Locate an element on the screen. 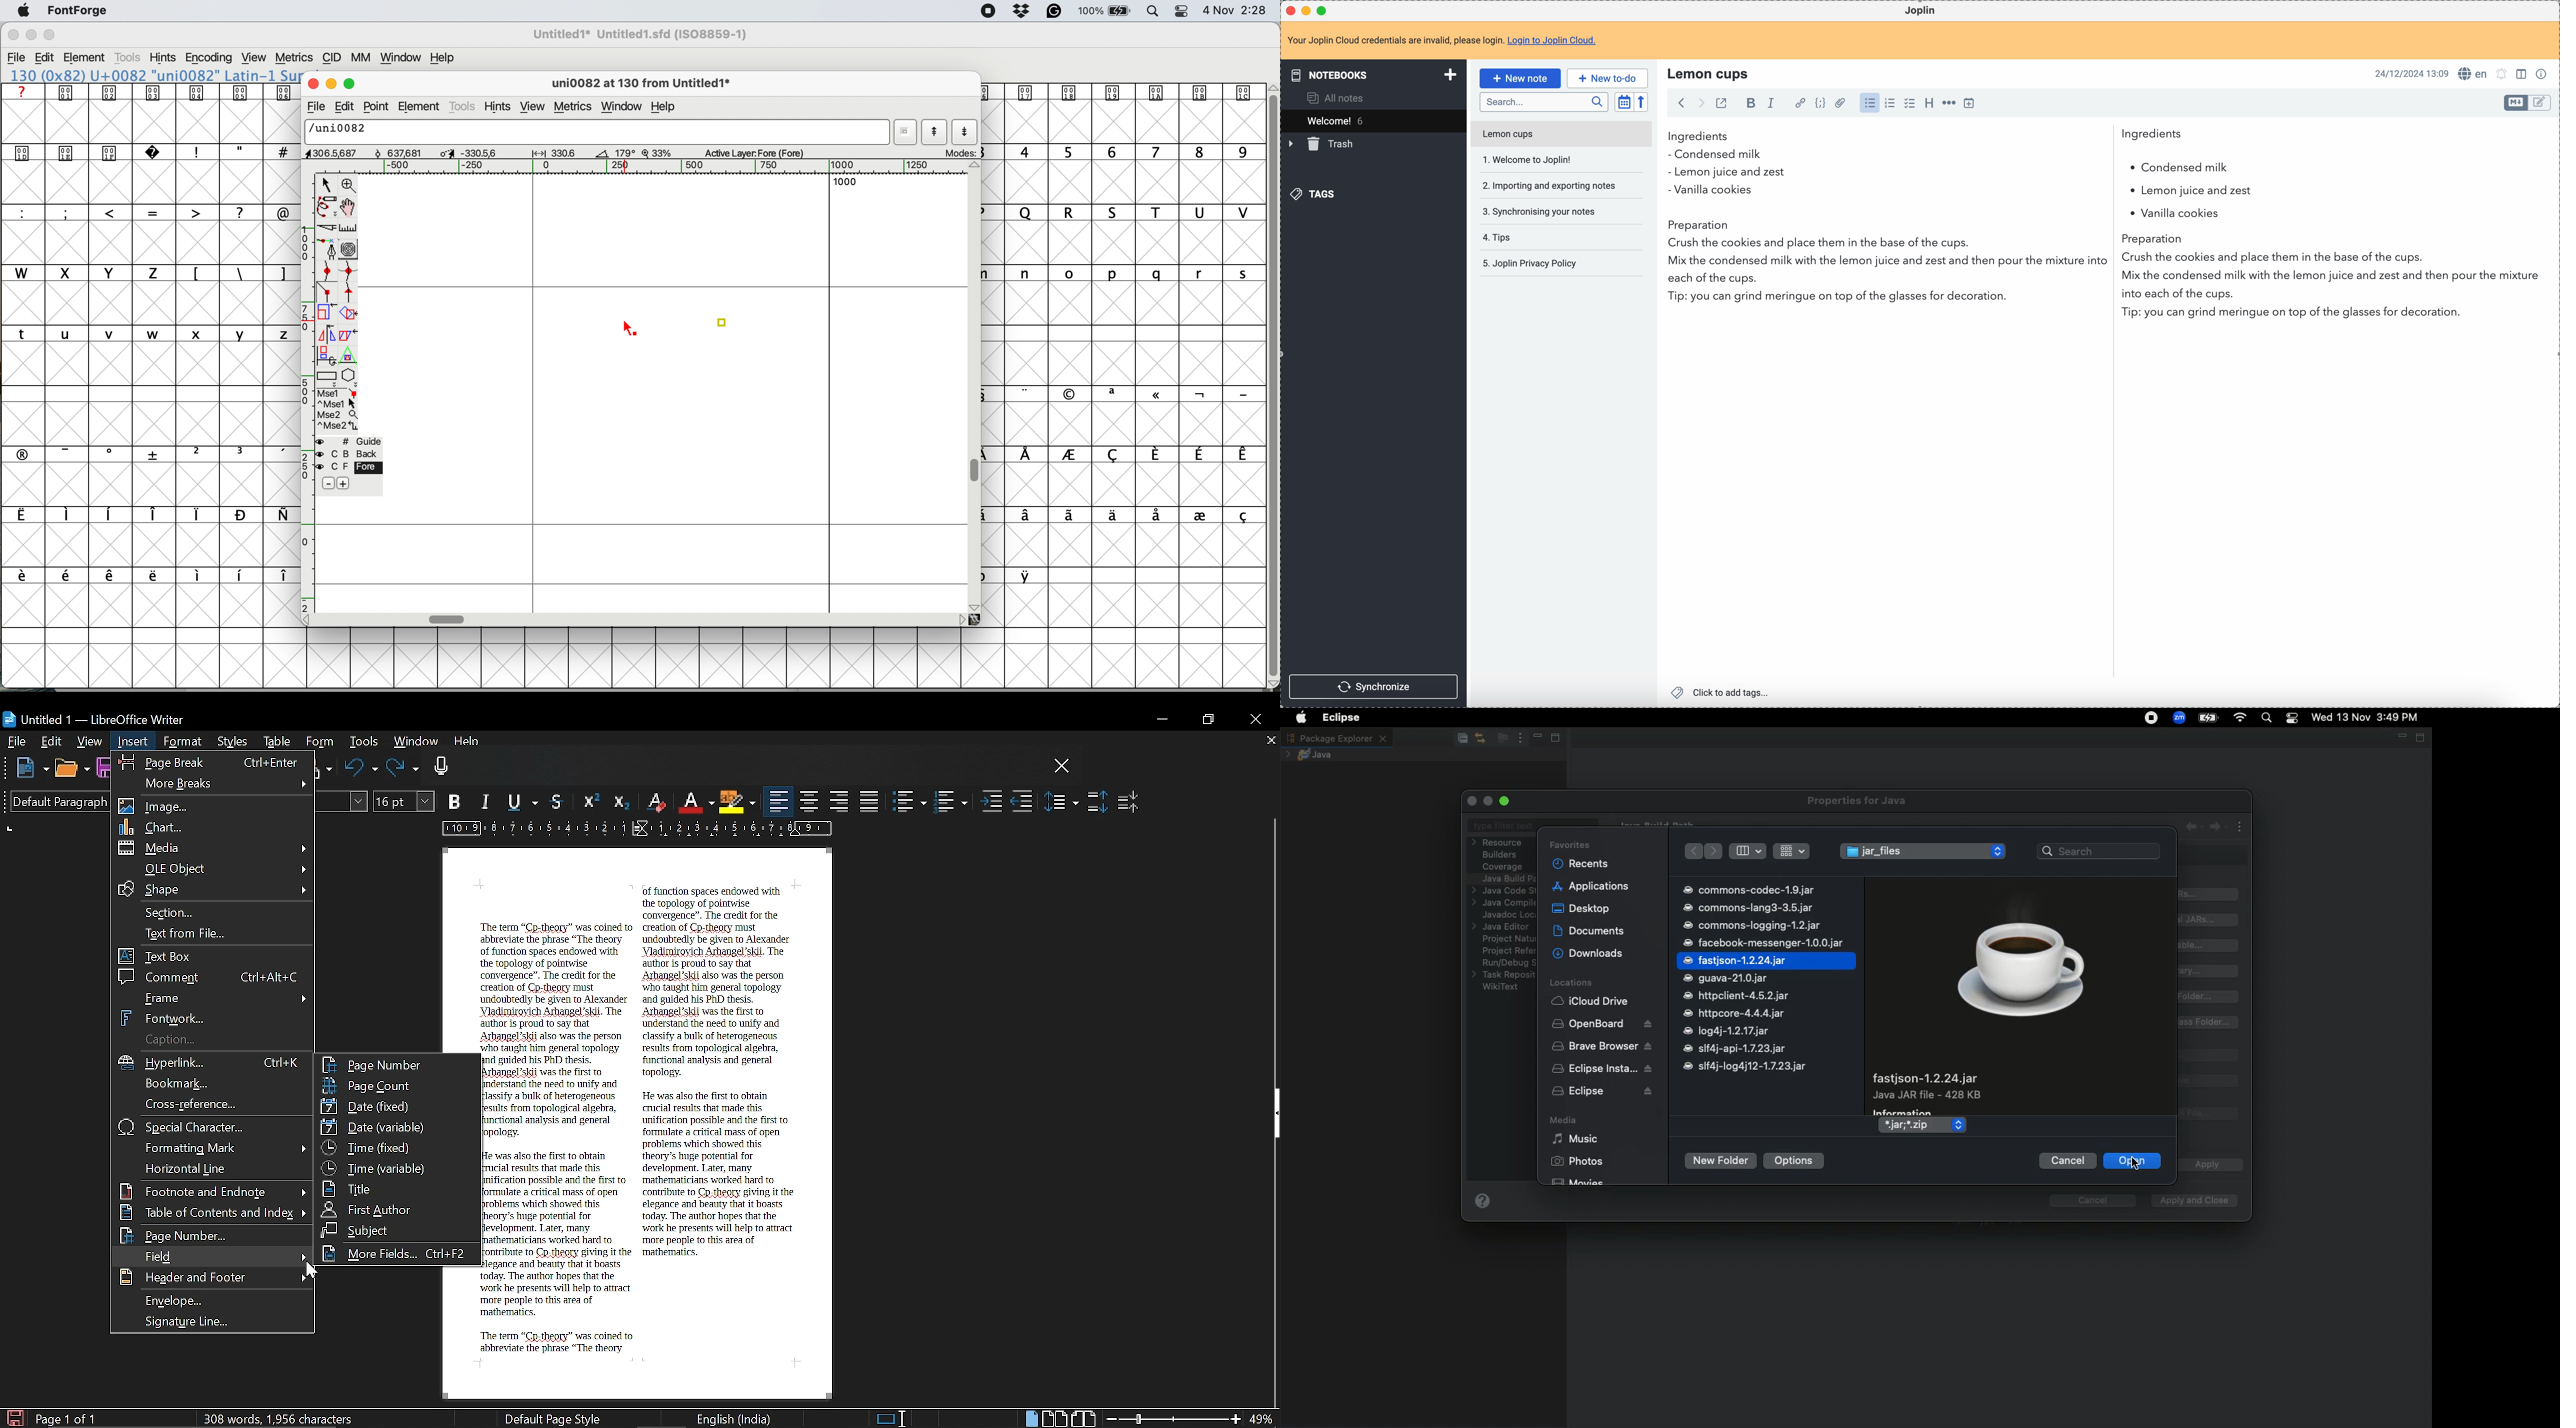  welcome is located at coordinates (1373, 121).